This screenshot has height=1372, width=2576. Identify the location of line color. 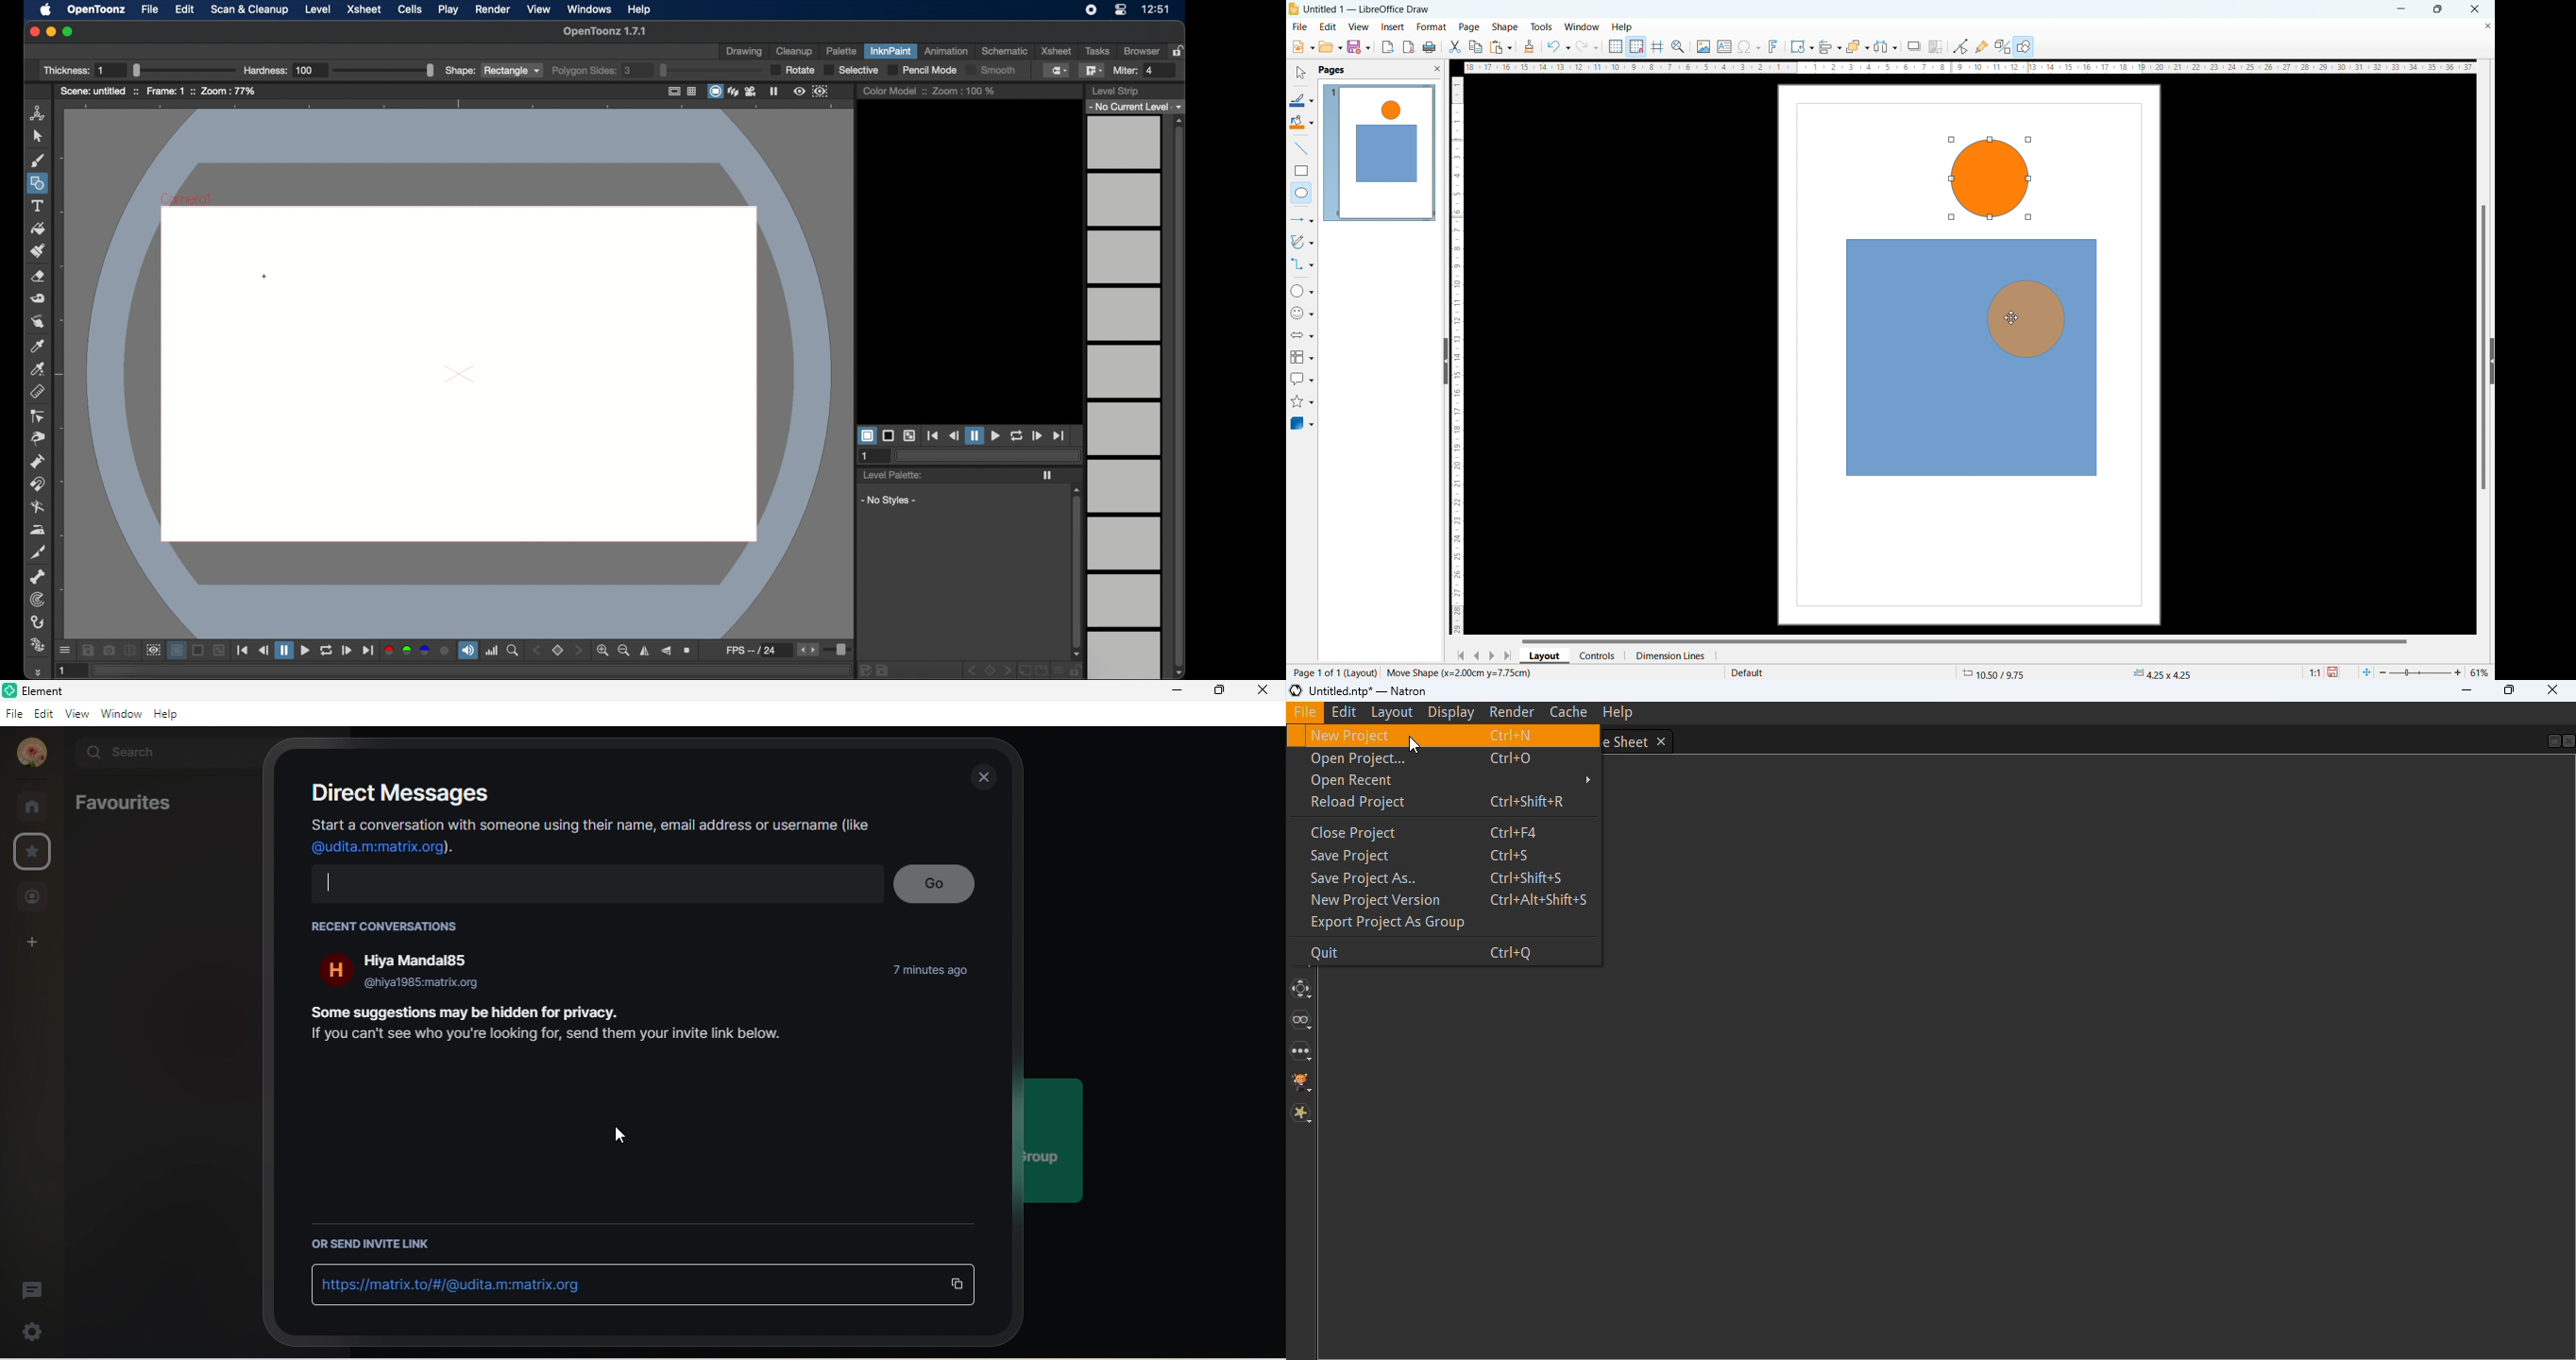
(1301, 100).